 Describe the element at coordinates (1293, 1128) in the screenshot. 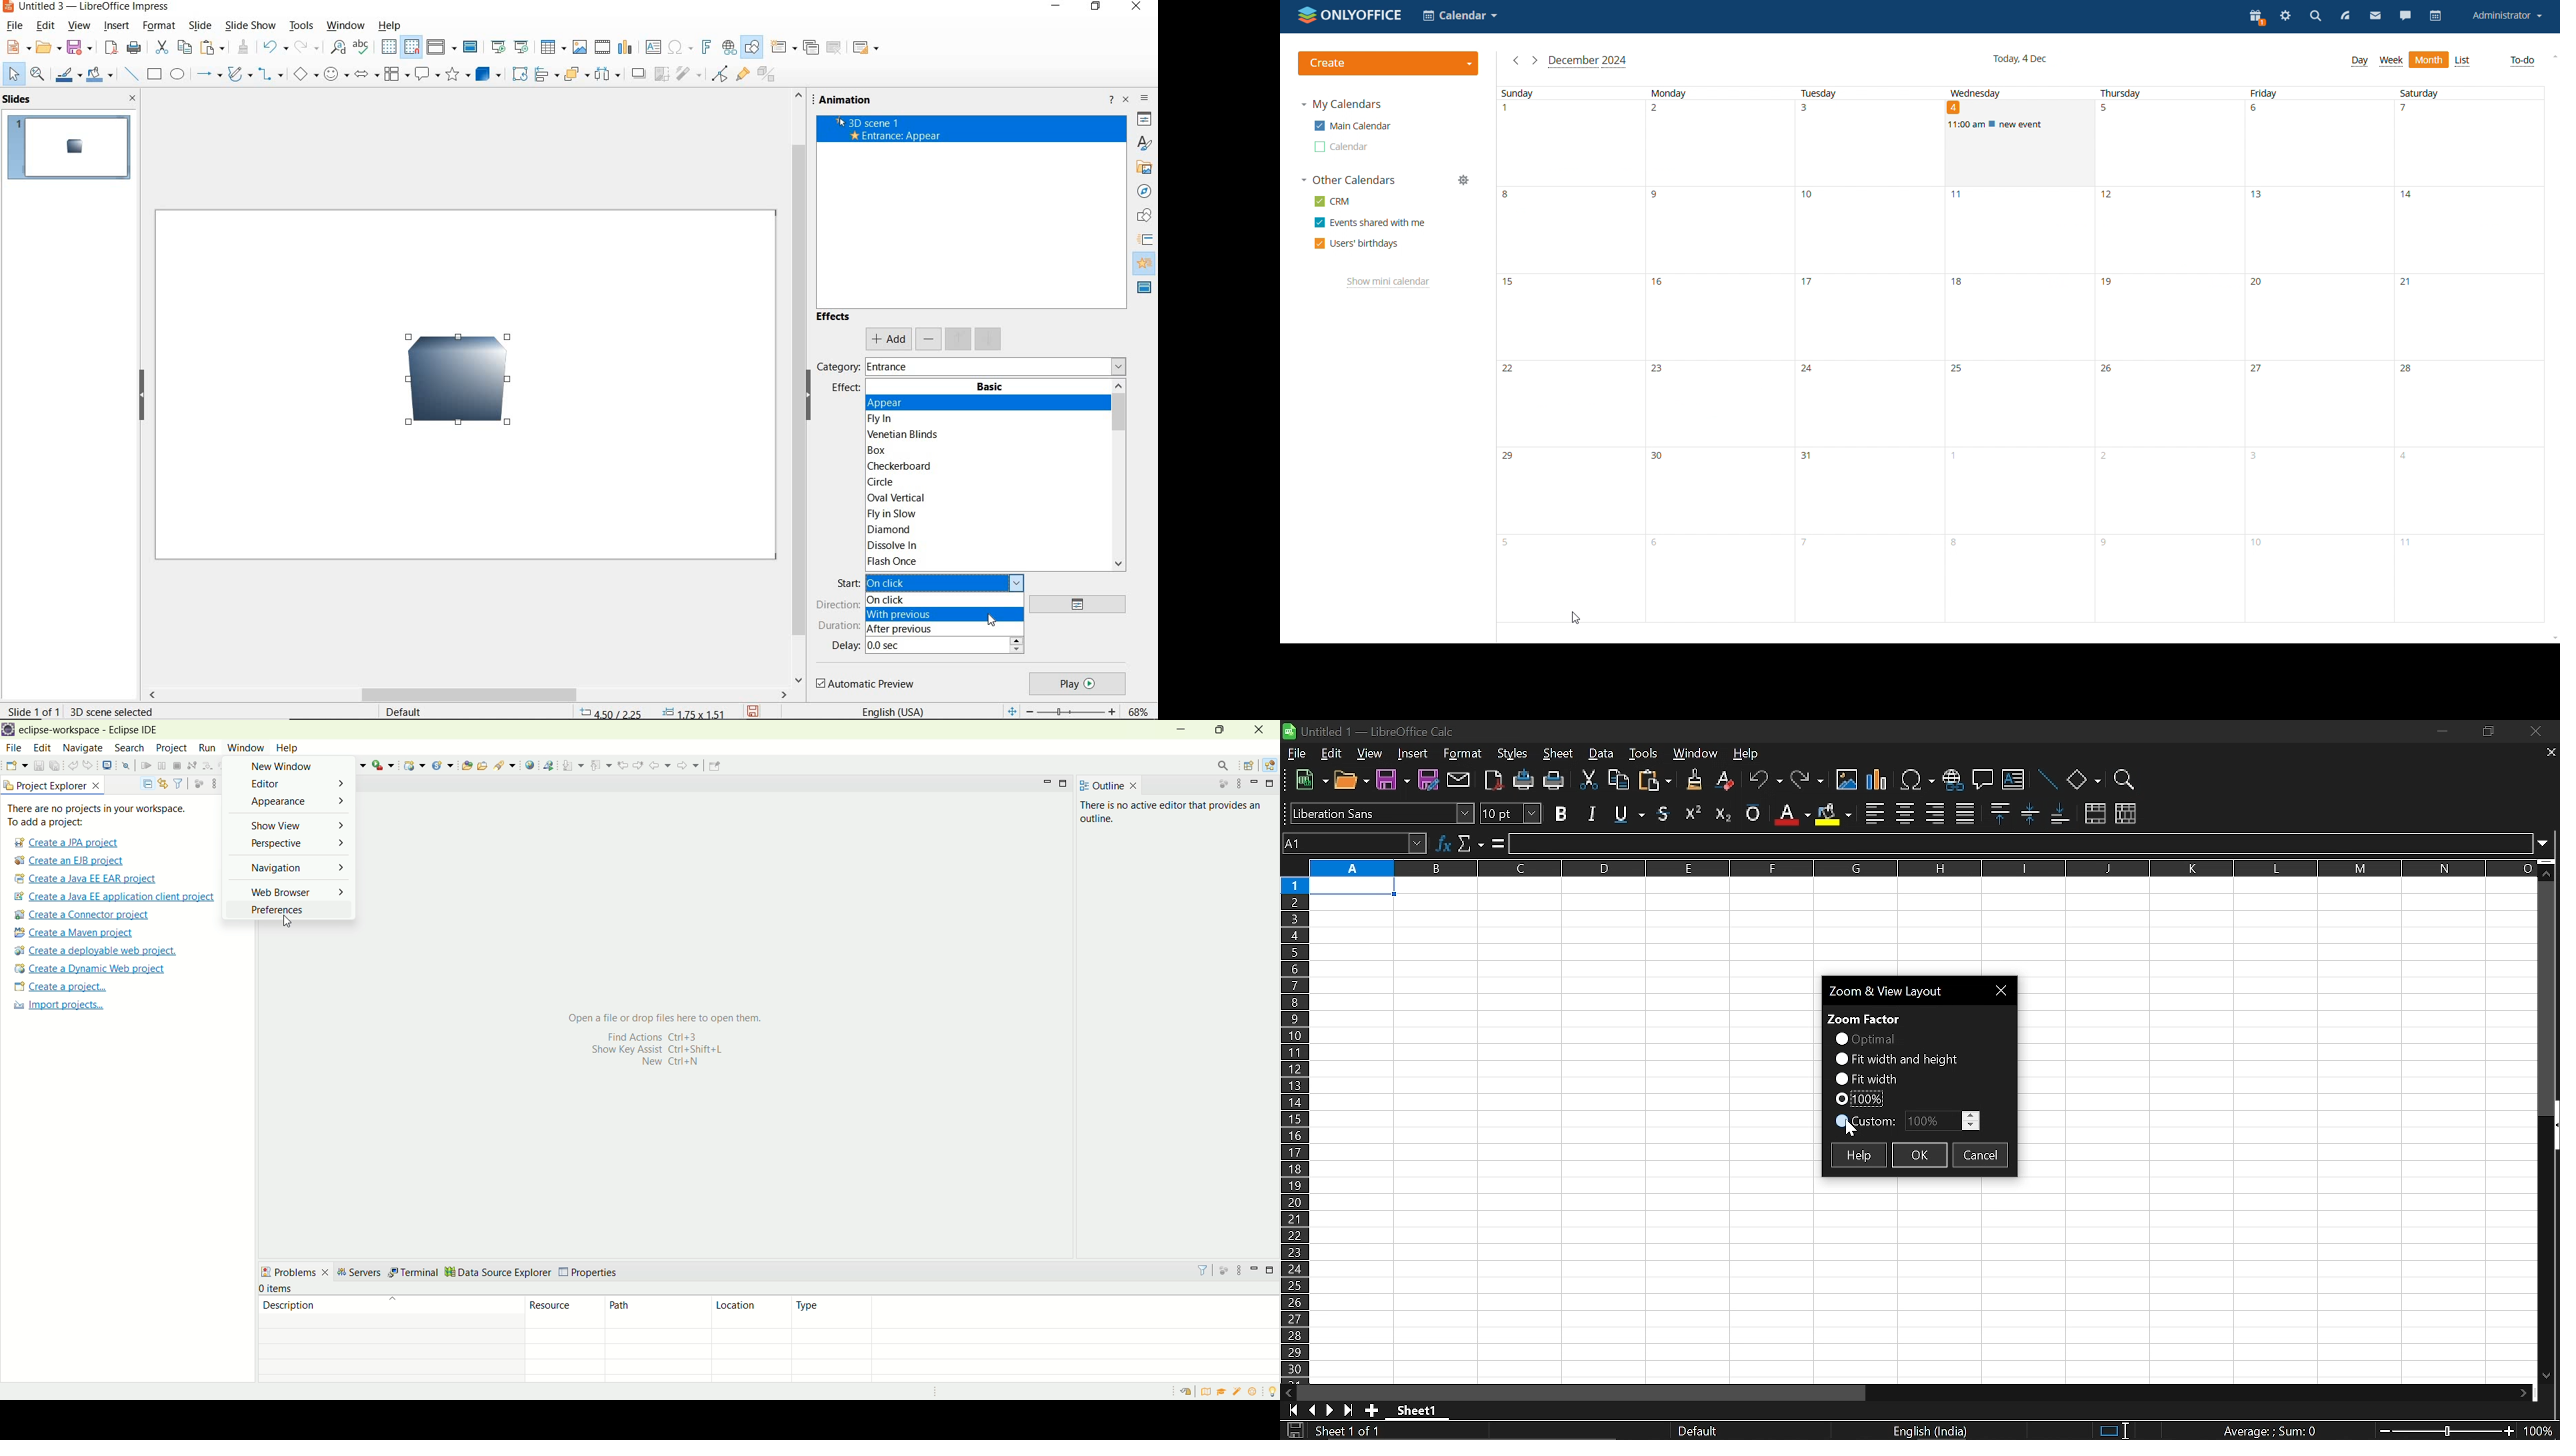

I see `rows` at that location.